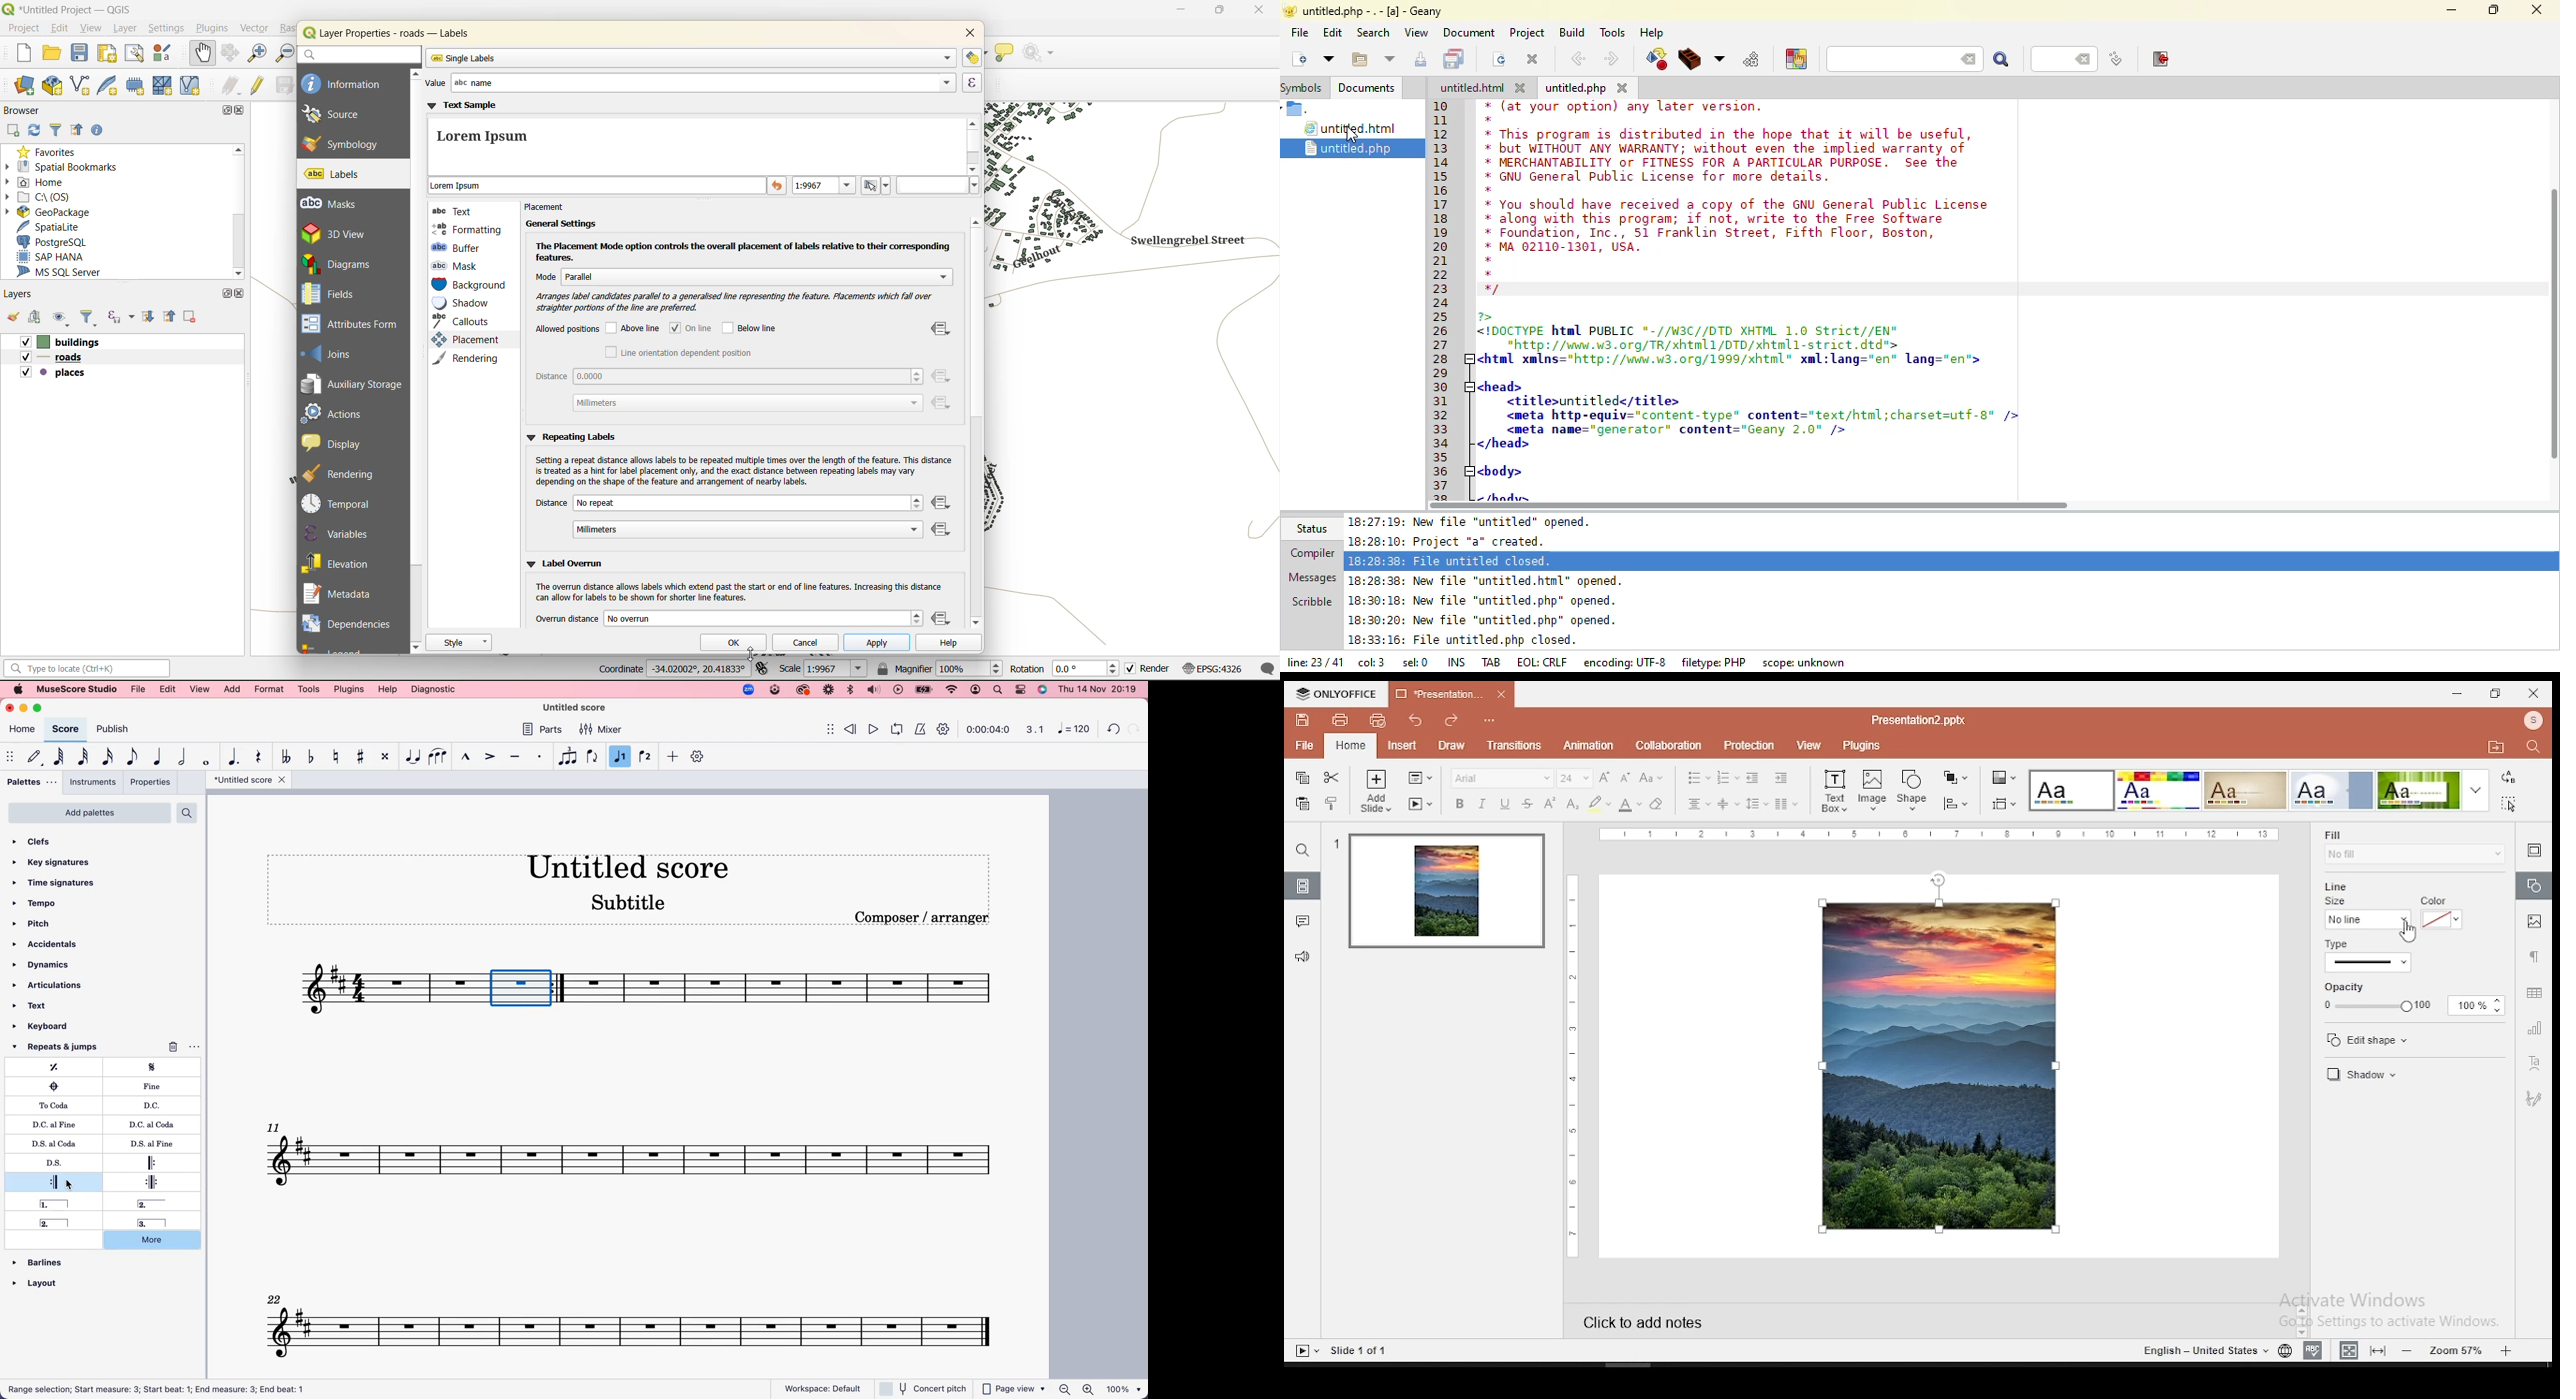 The height and width of the screenshot is (1400, 2576). Describe the element at coordinates (439, 757) in the screenshot. I see `slur` at that location.